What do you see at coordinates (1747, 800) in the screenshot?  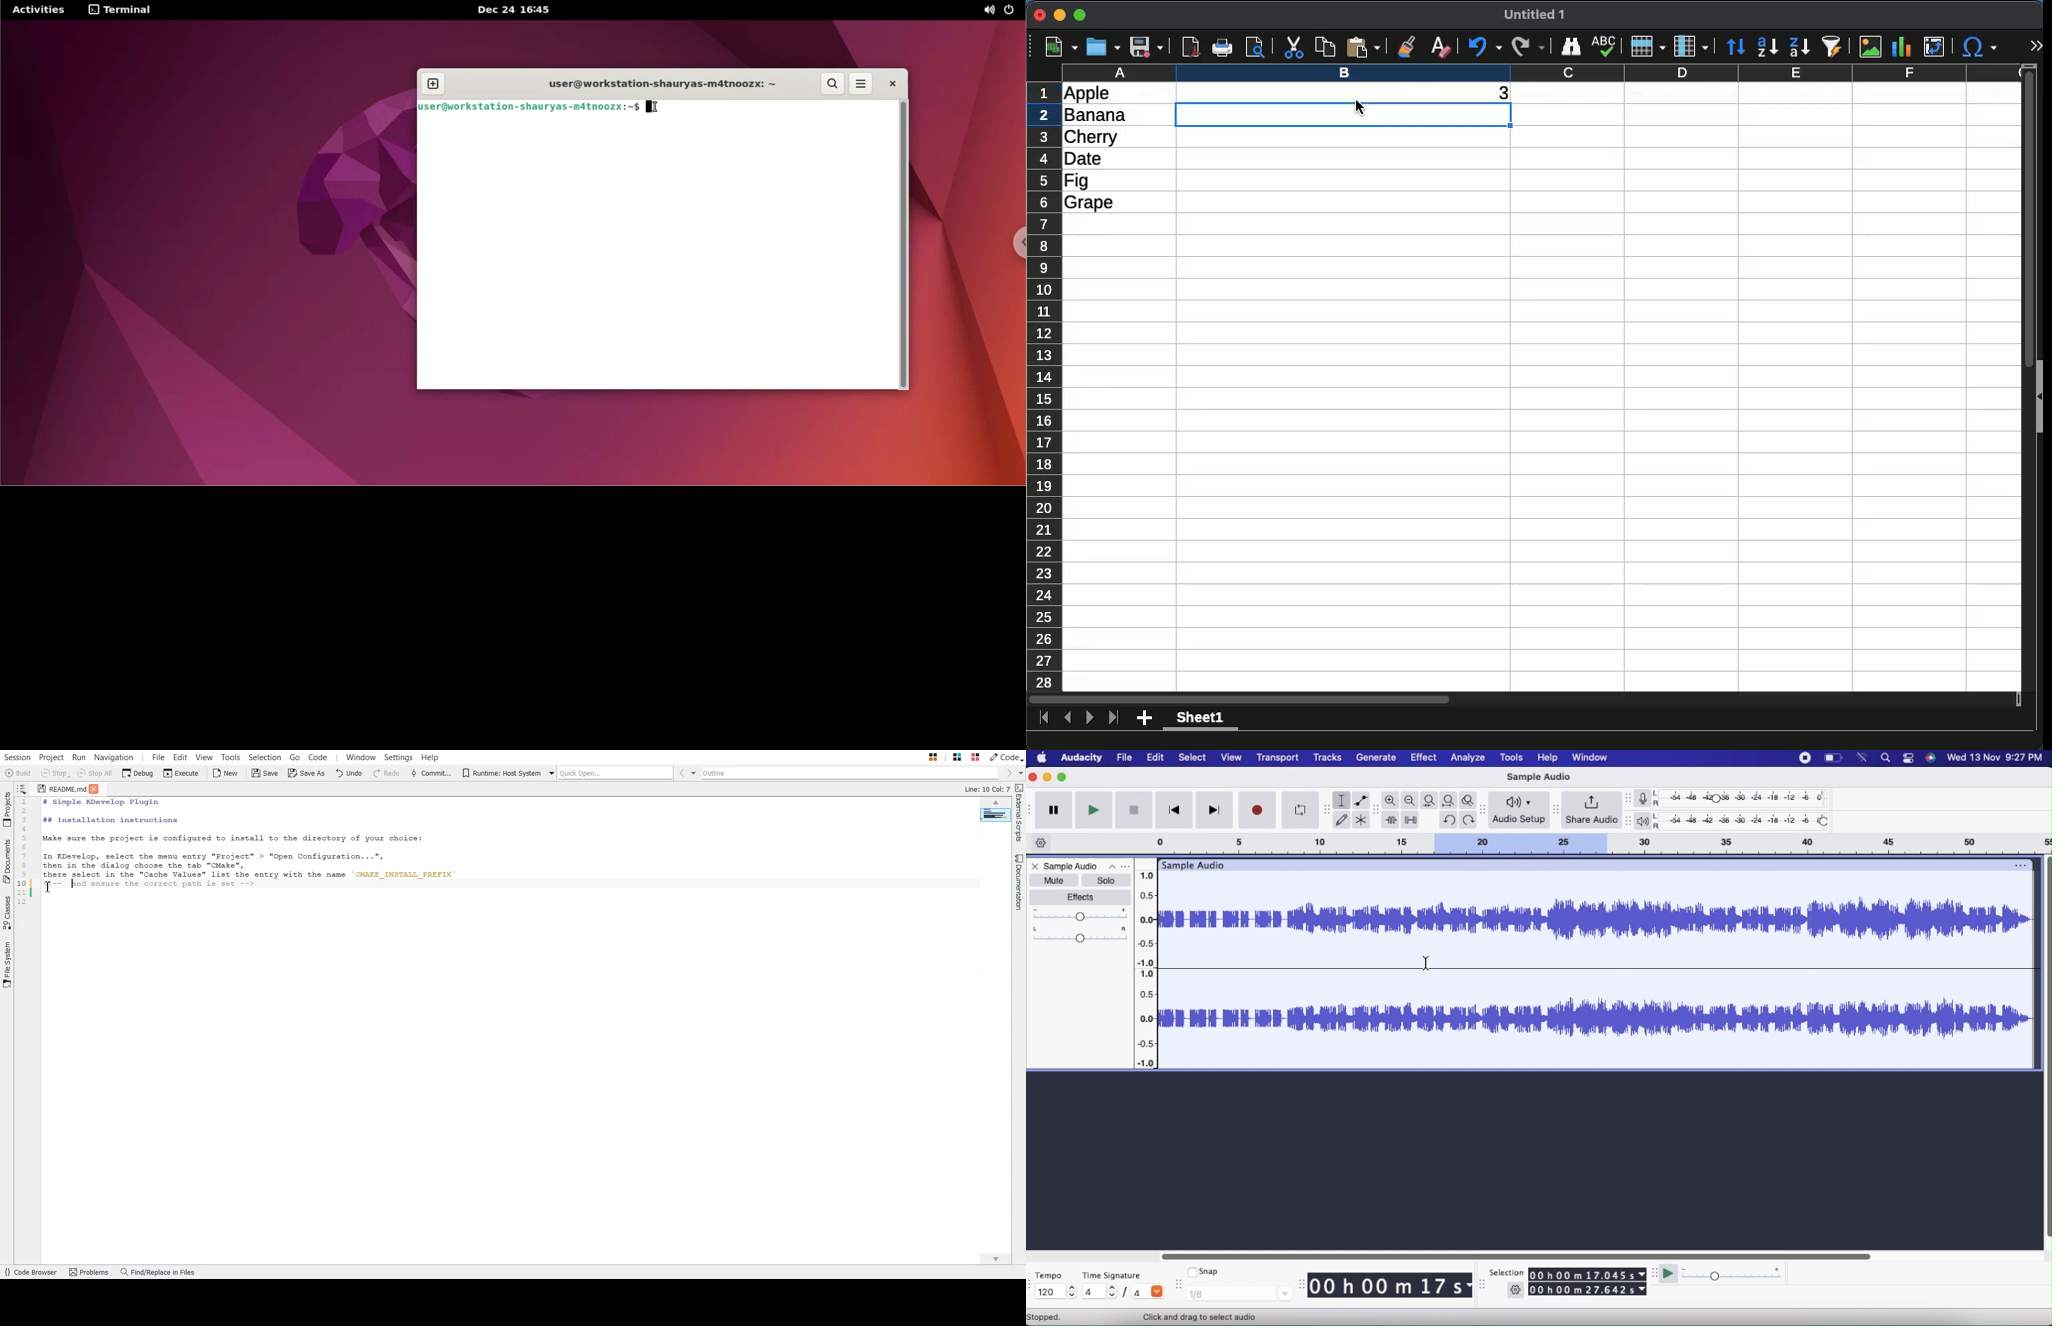 I see `Recording level` at bounding box center [1747, 800].